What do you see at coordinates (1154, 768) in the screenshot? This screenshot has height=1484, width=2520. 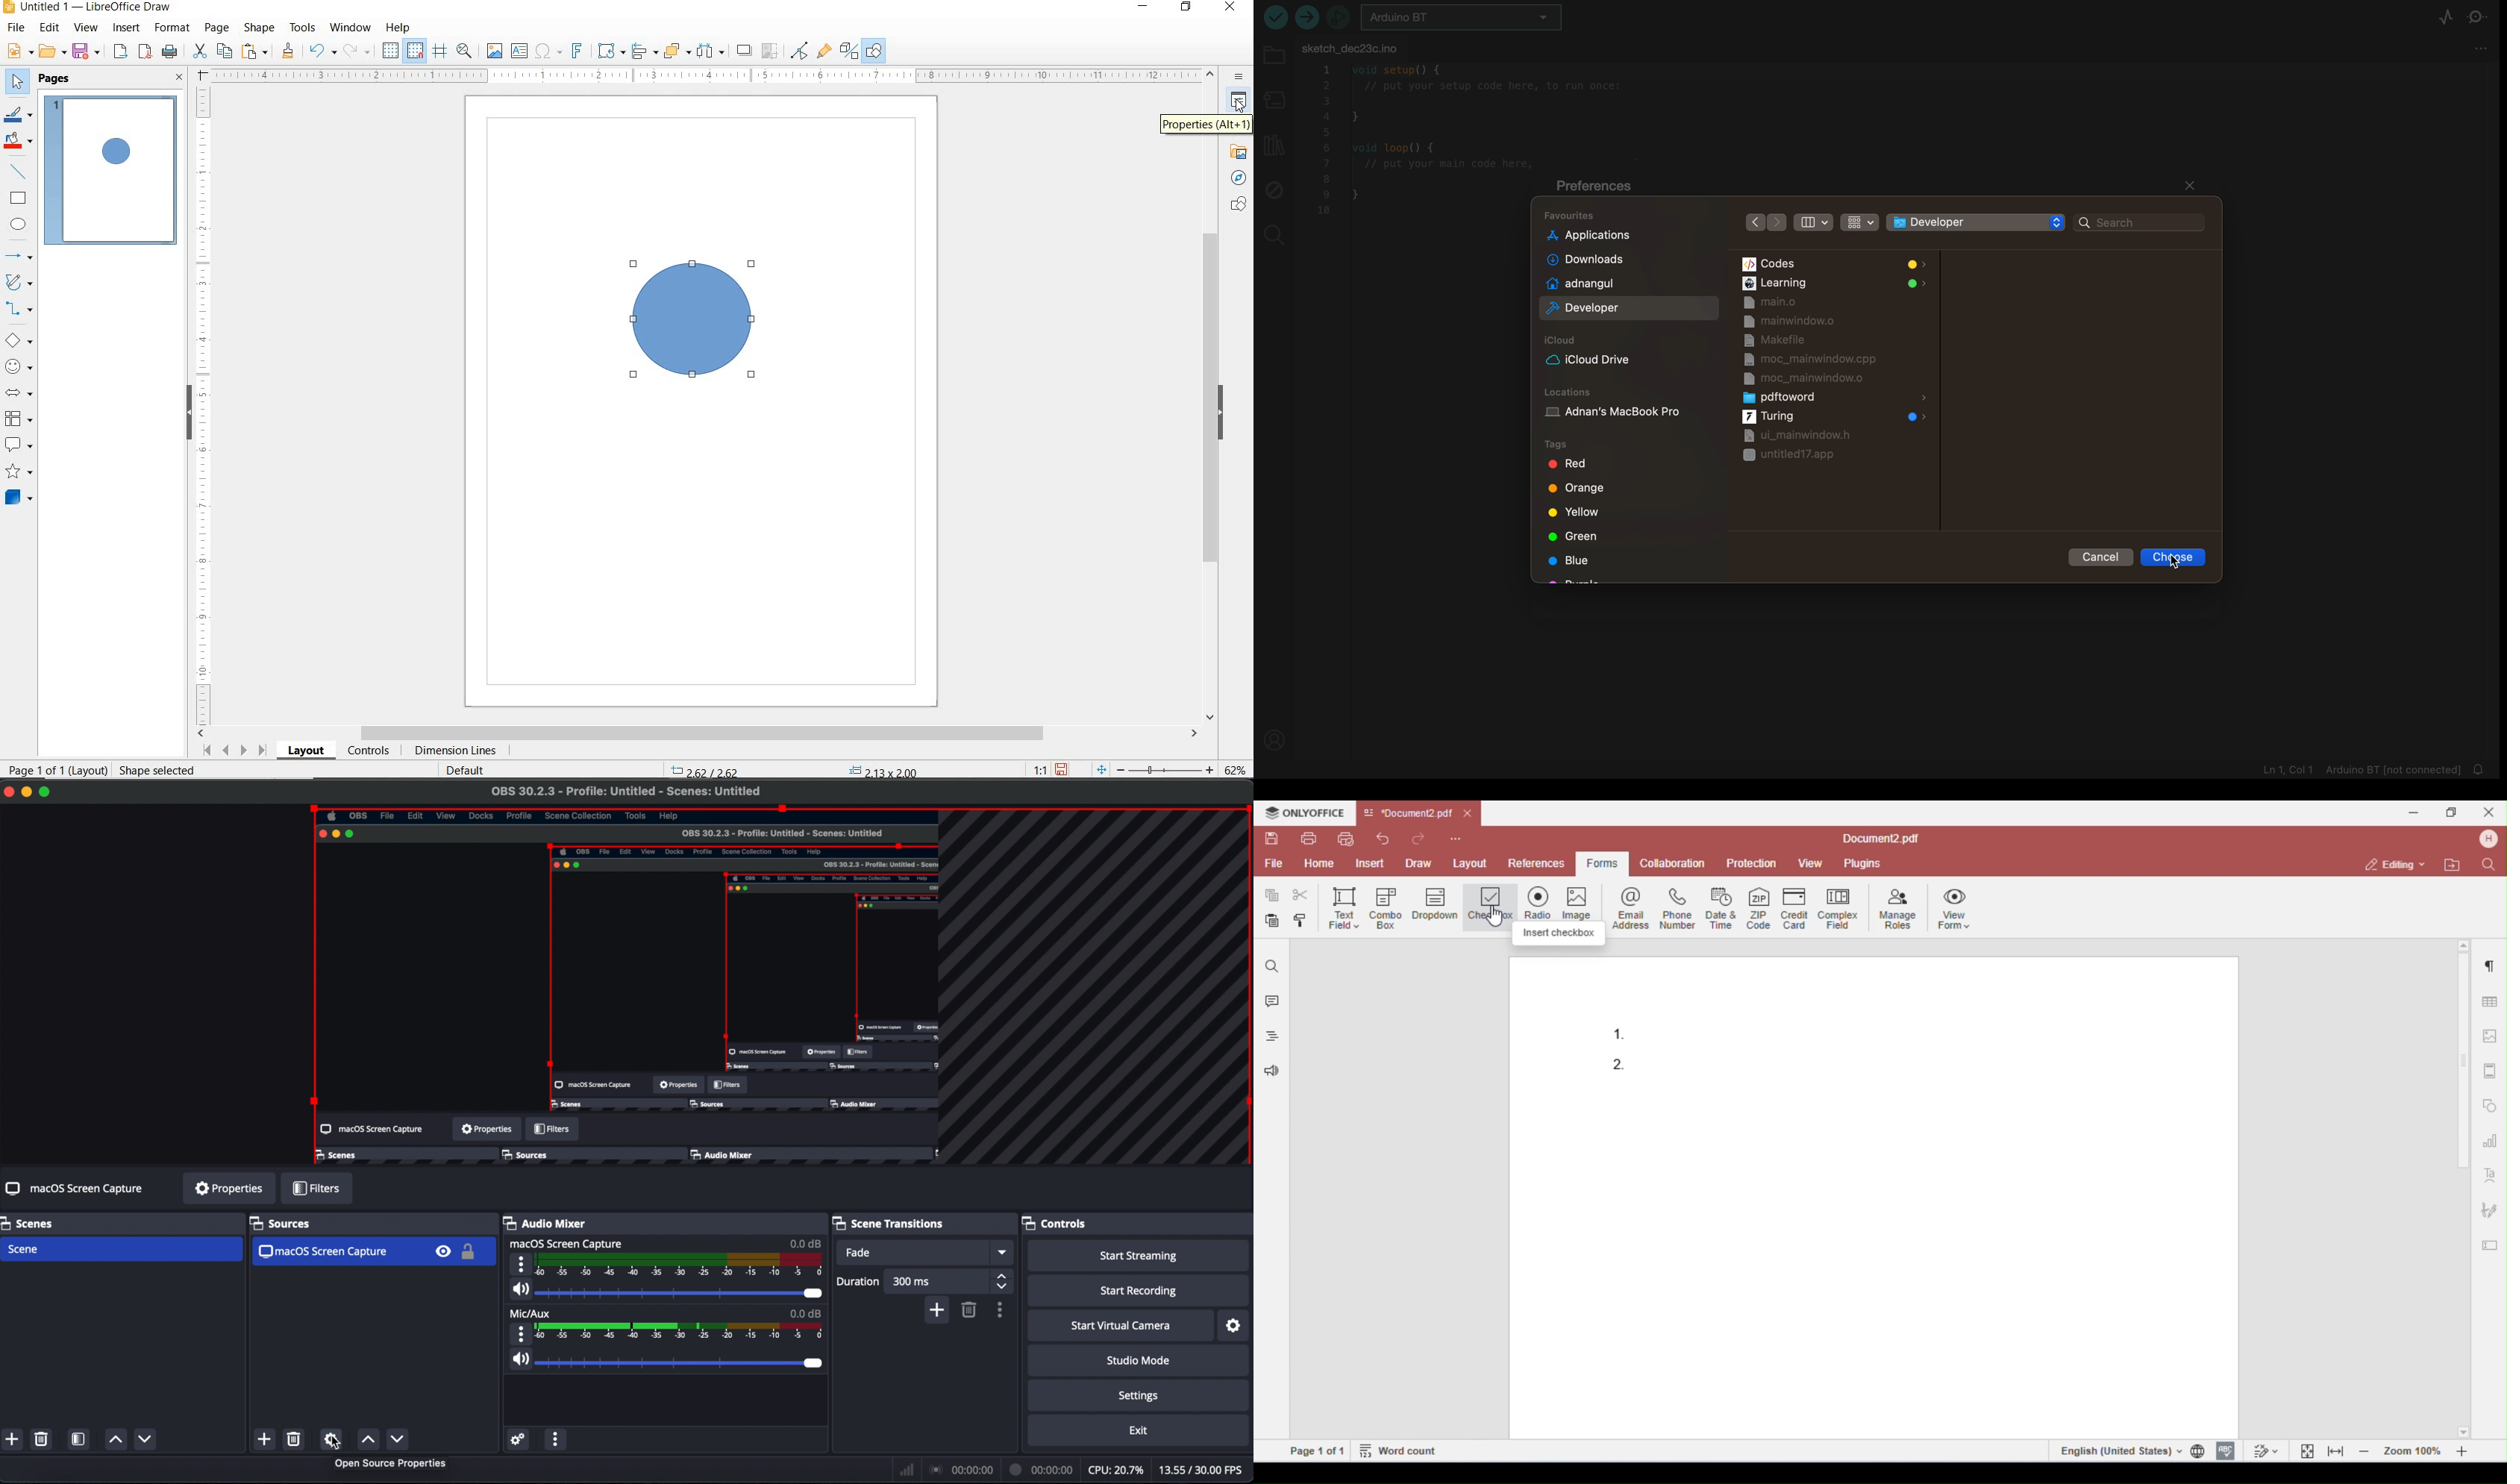 I see `zoom out and zoom in` at bounding box center [1154, 768].